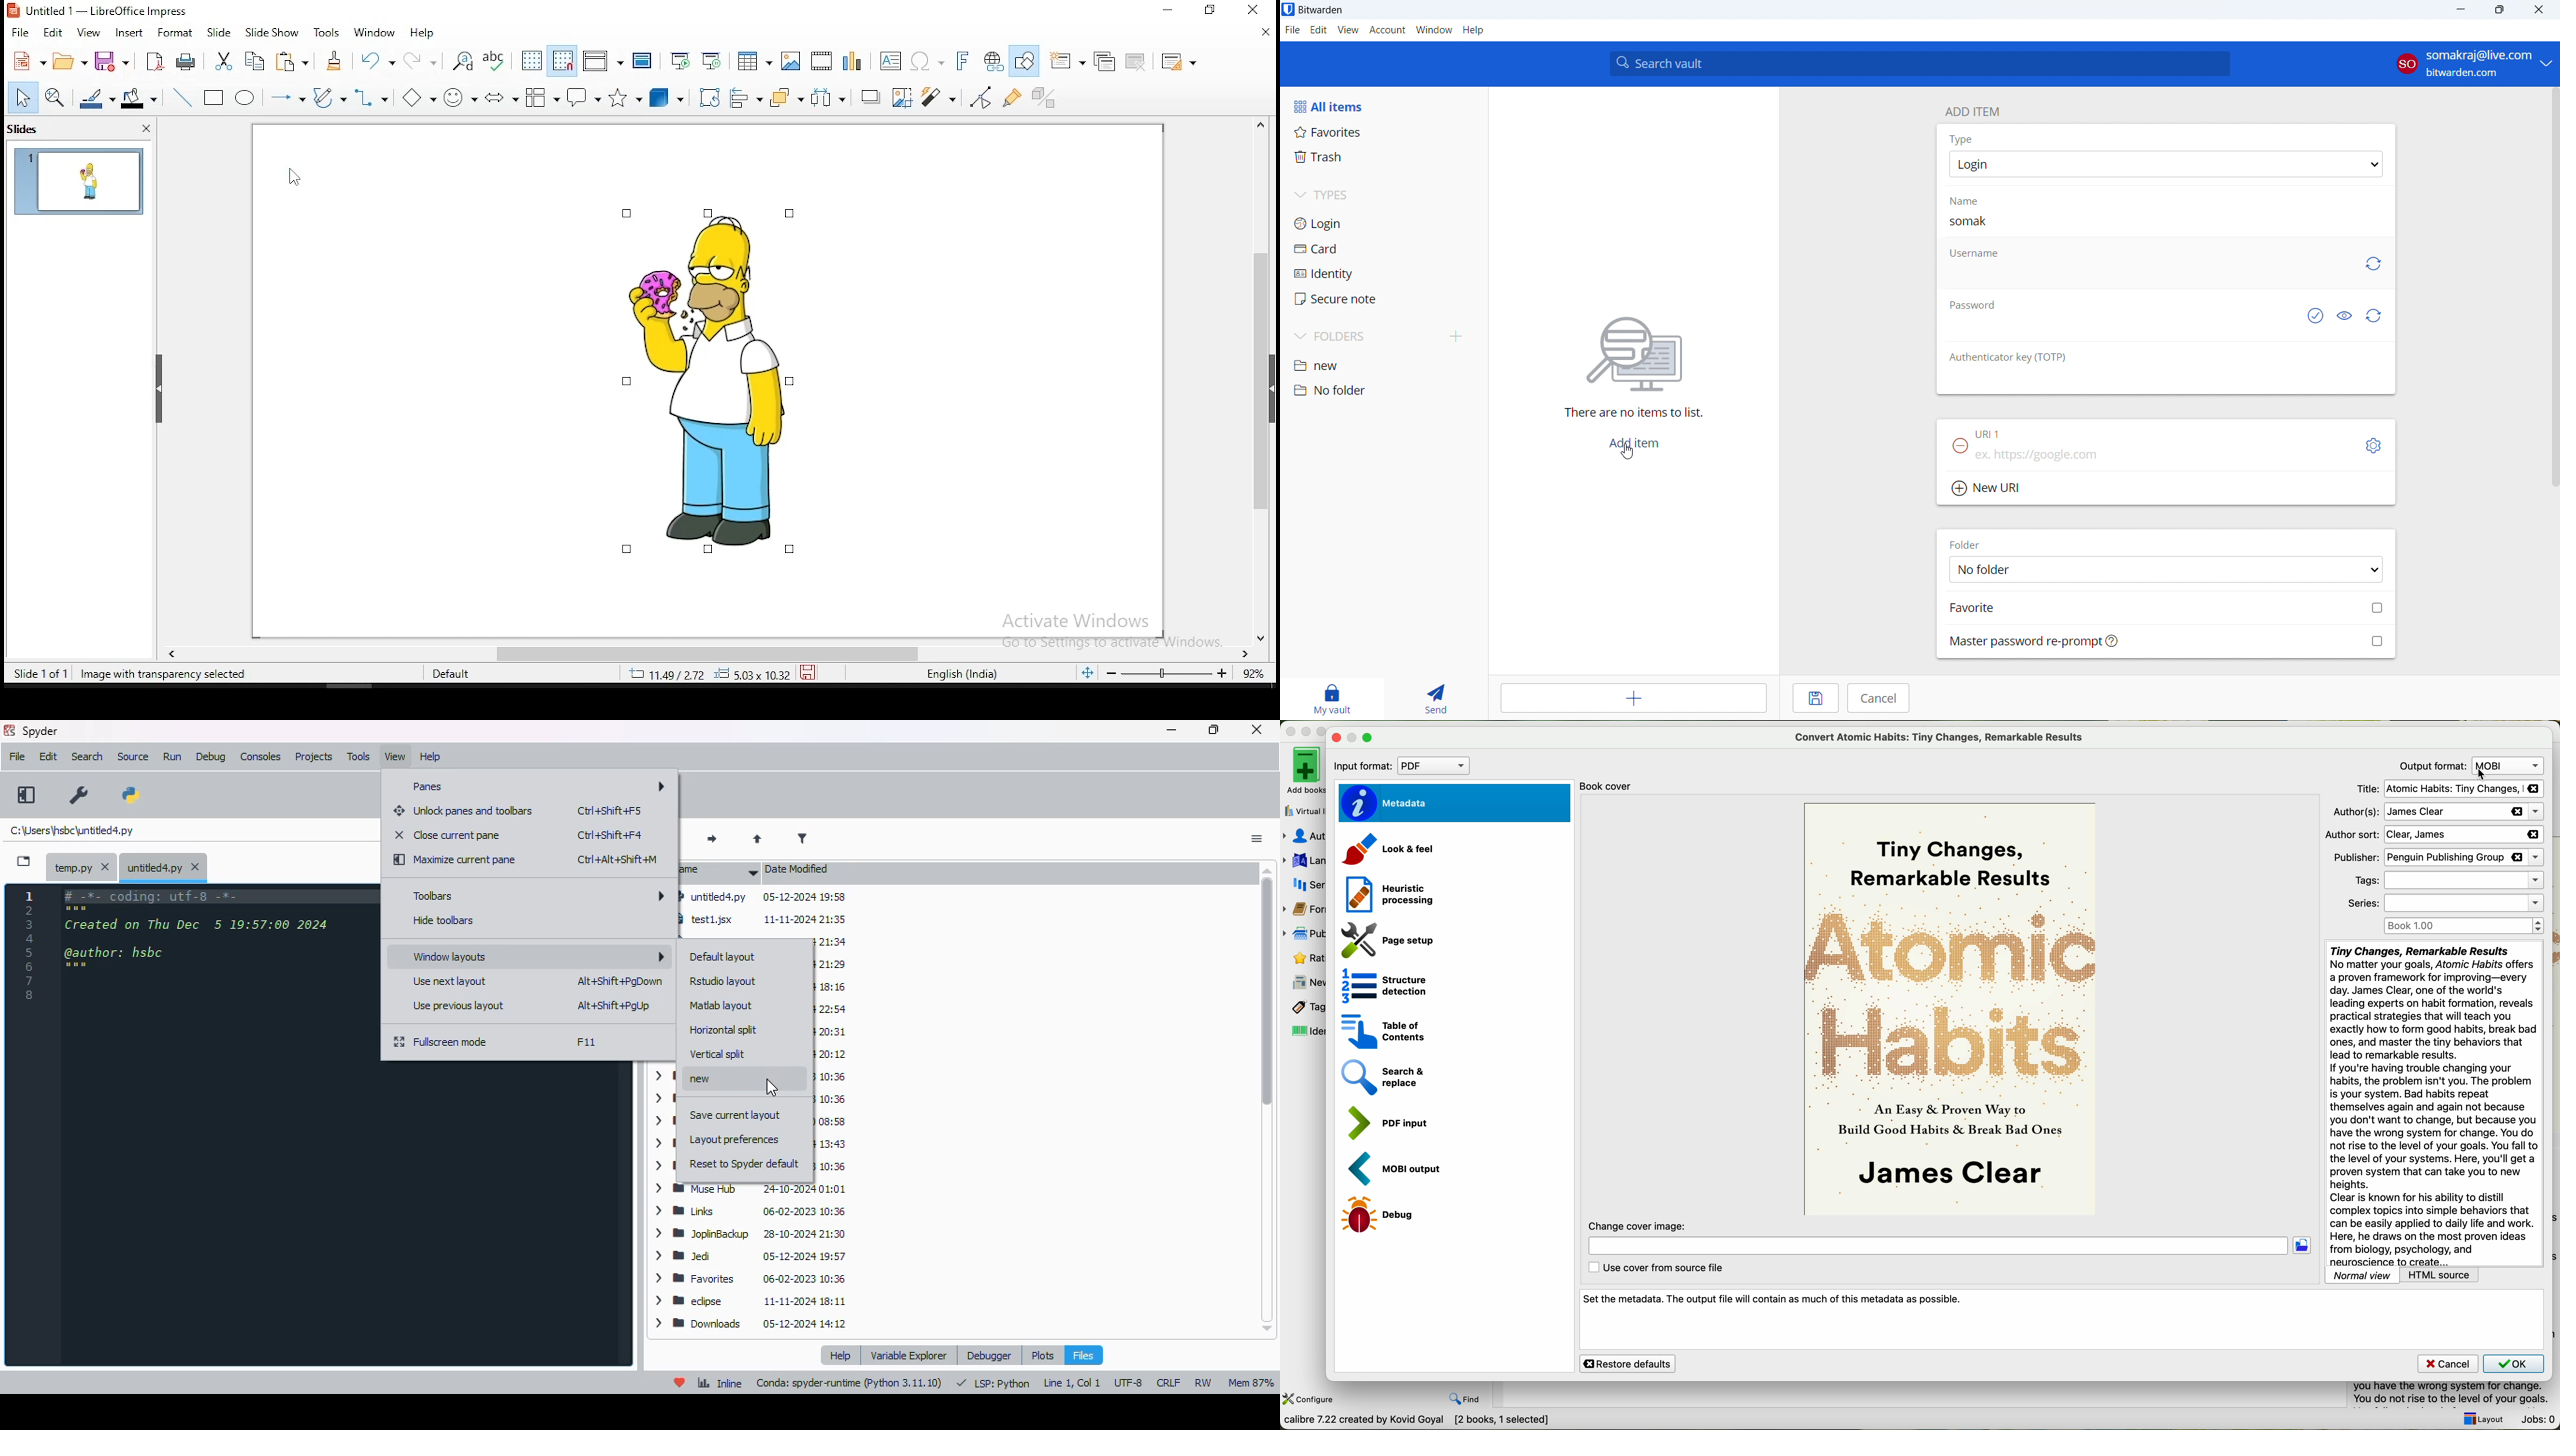 The image size is (2576, 1456). Describe the element at coordinates (127, 32) in the screenshot. I see `insert` at that location.